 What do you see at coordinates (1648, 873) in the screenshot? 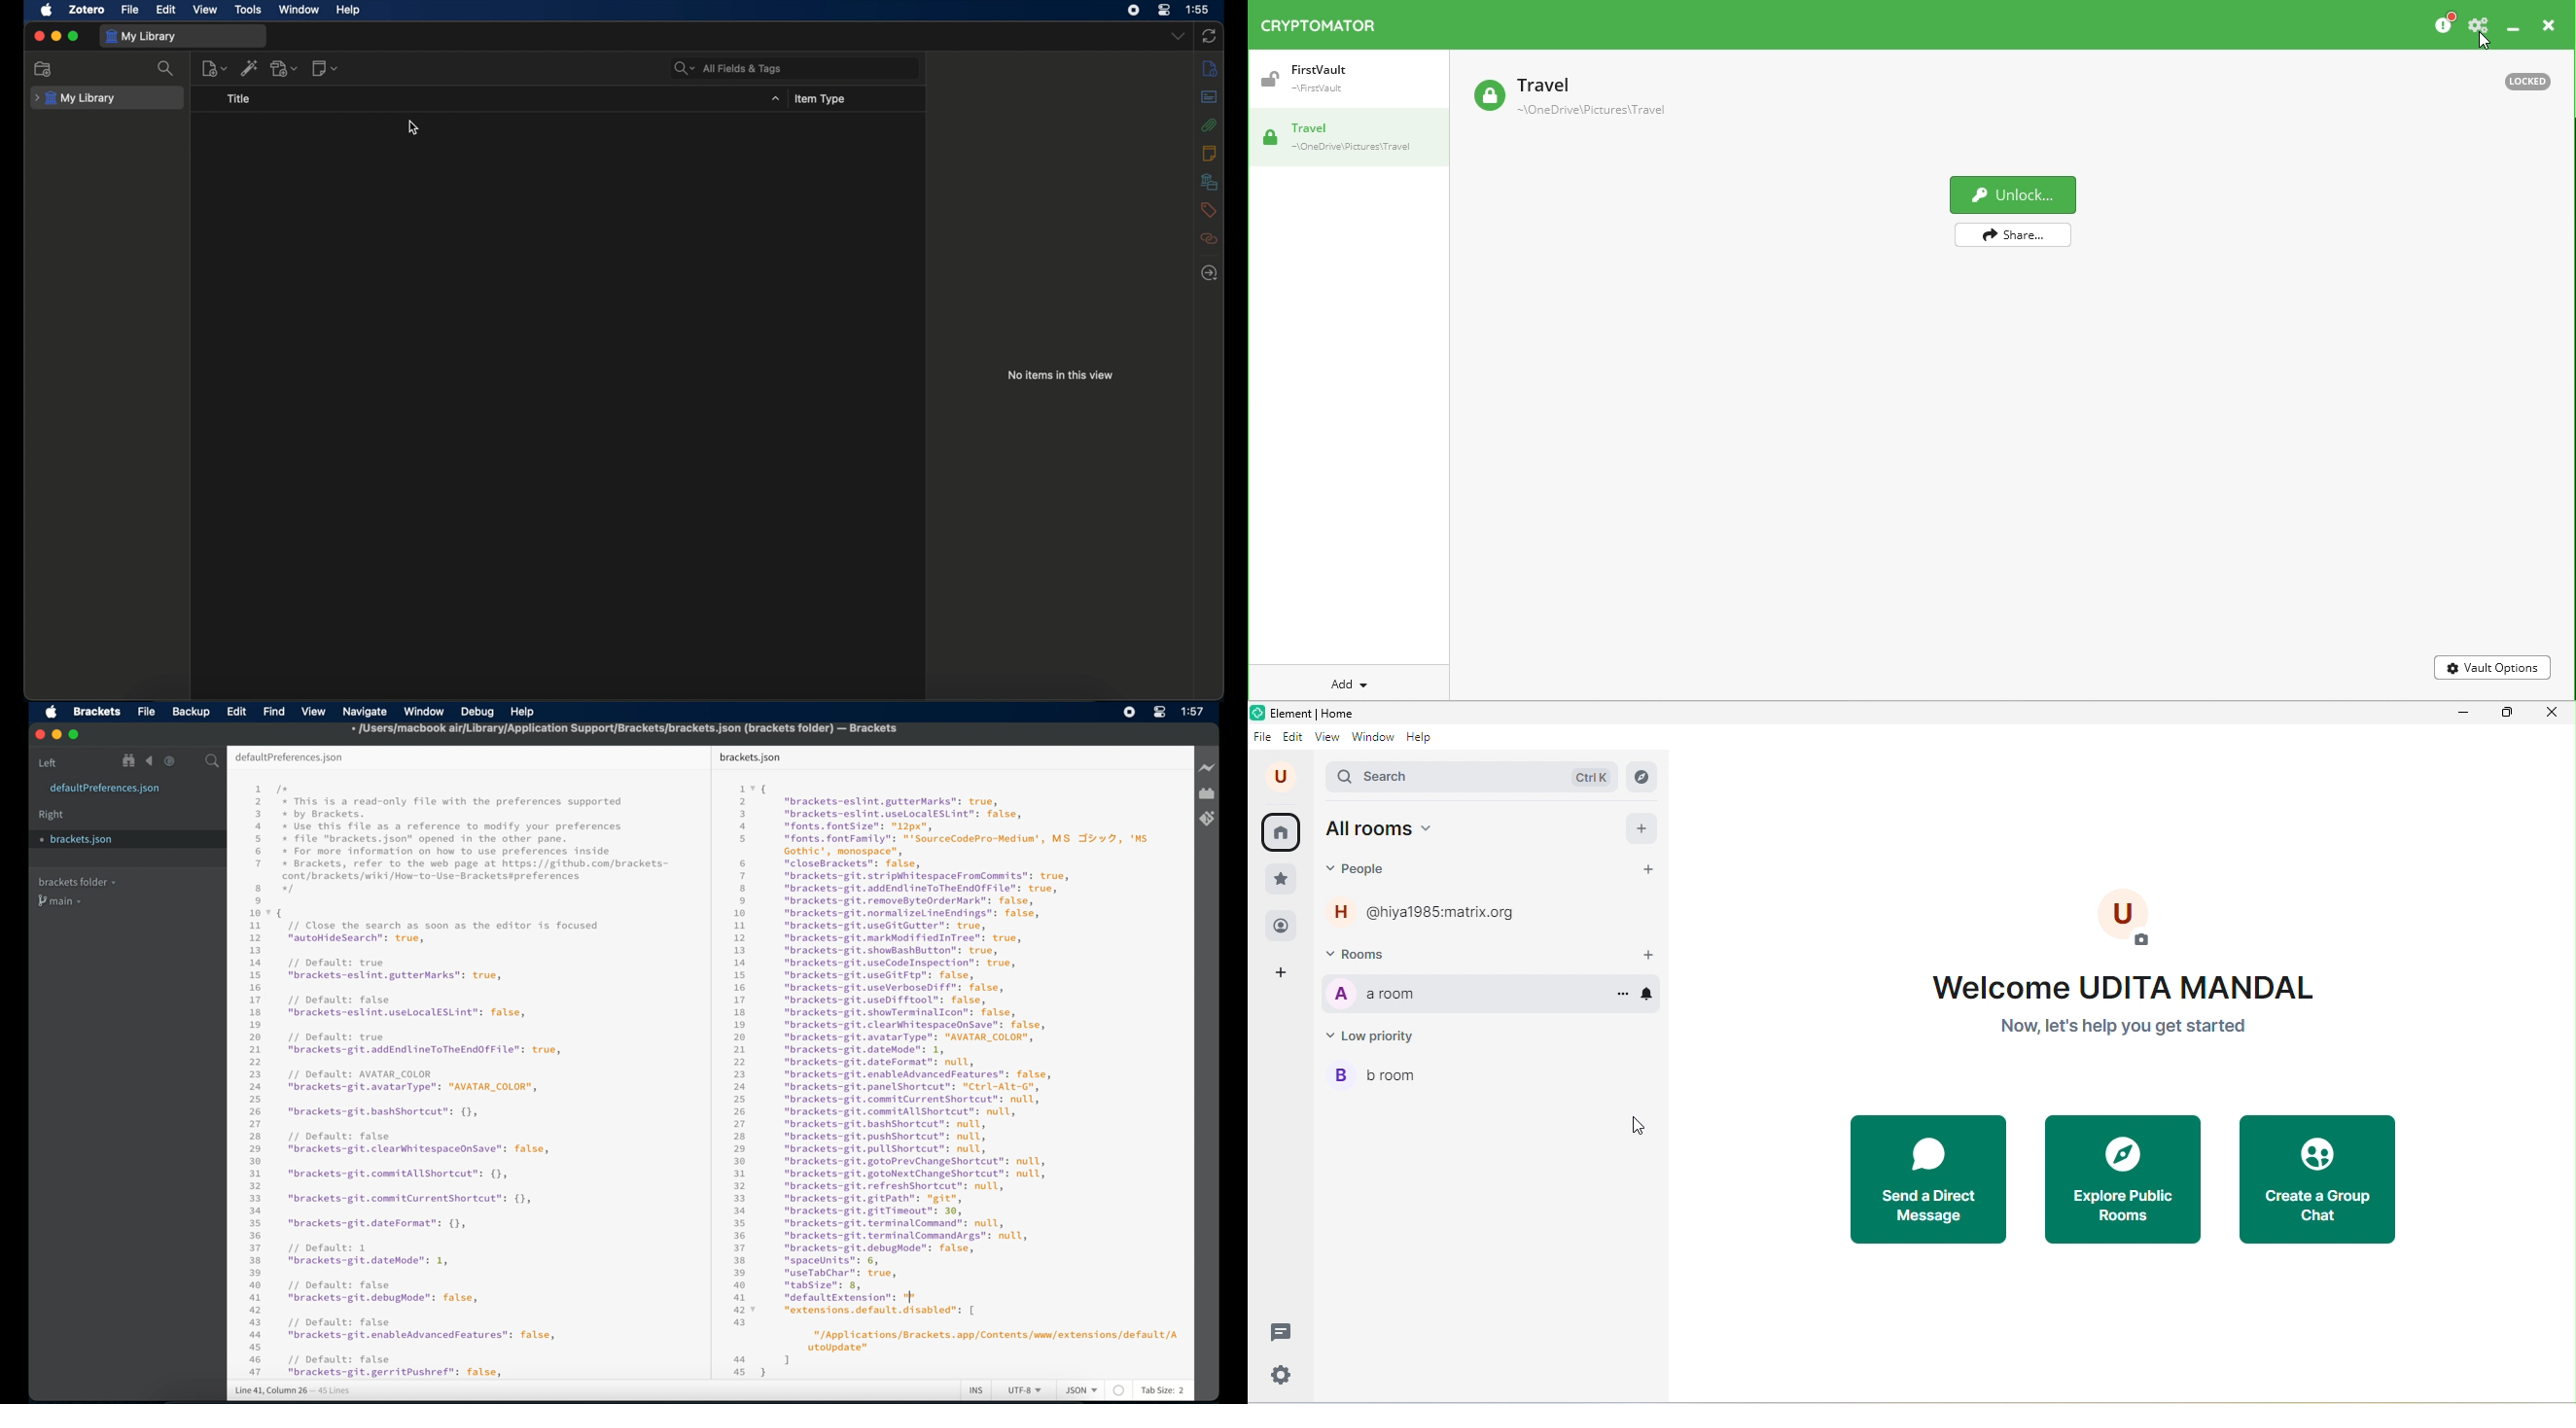
I see `start a chat` at bounding box center [1648, 873].